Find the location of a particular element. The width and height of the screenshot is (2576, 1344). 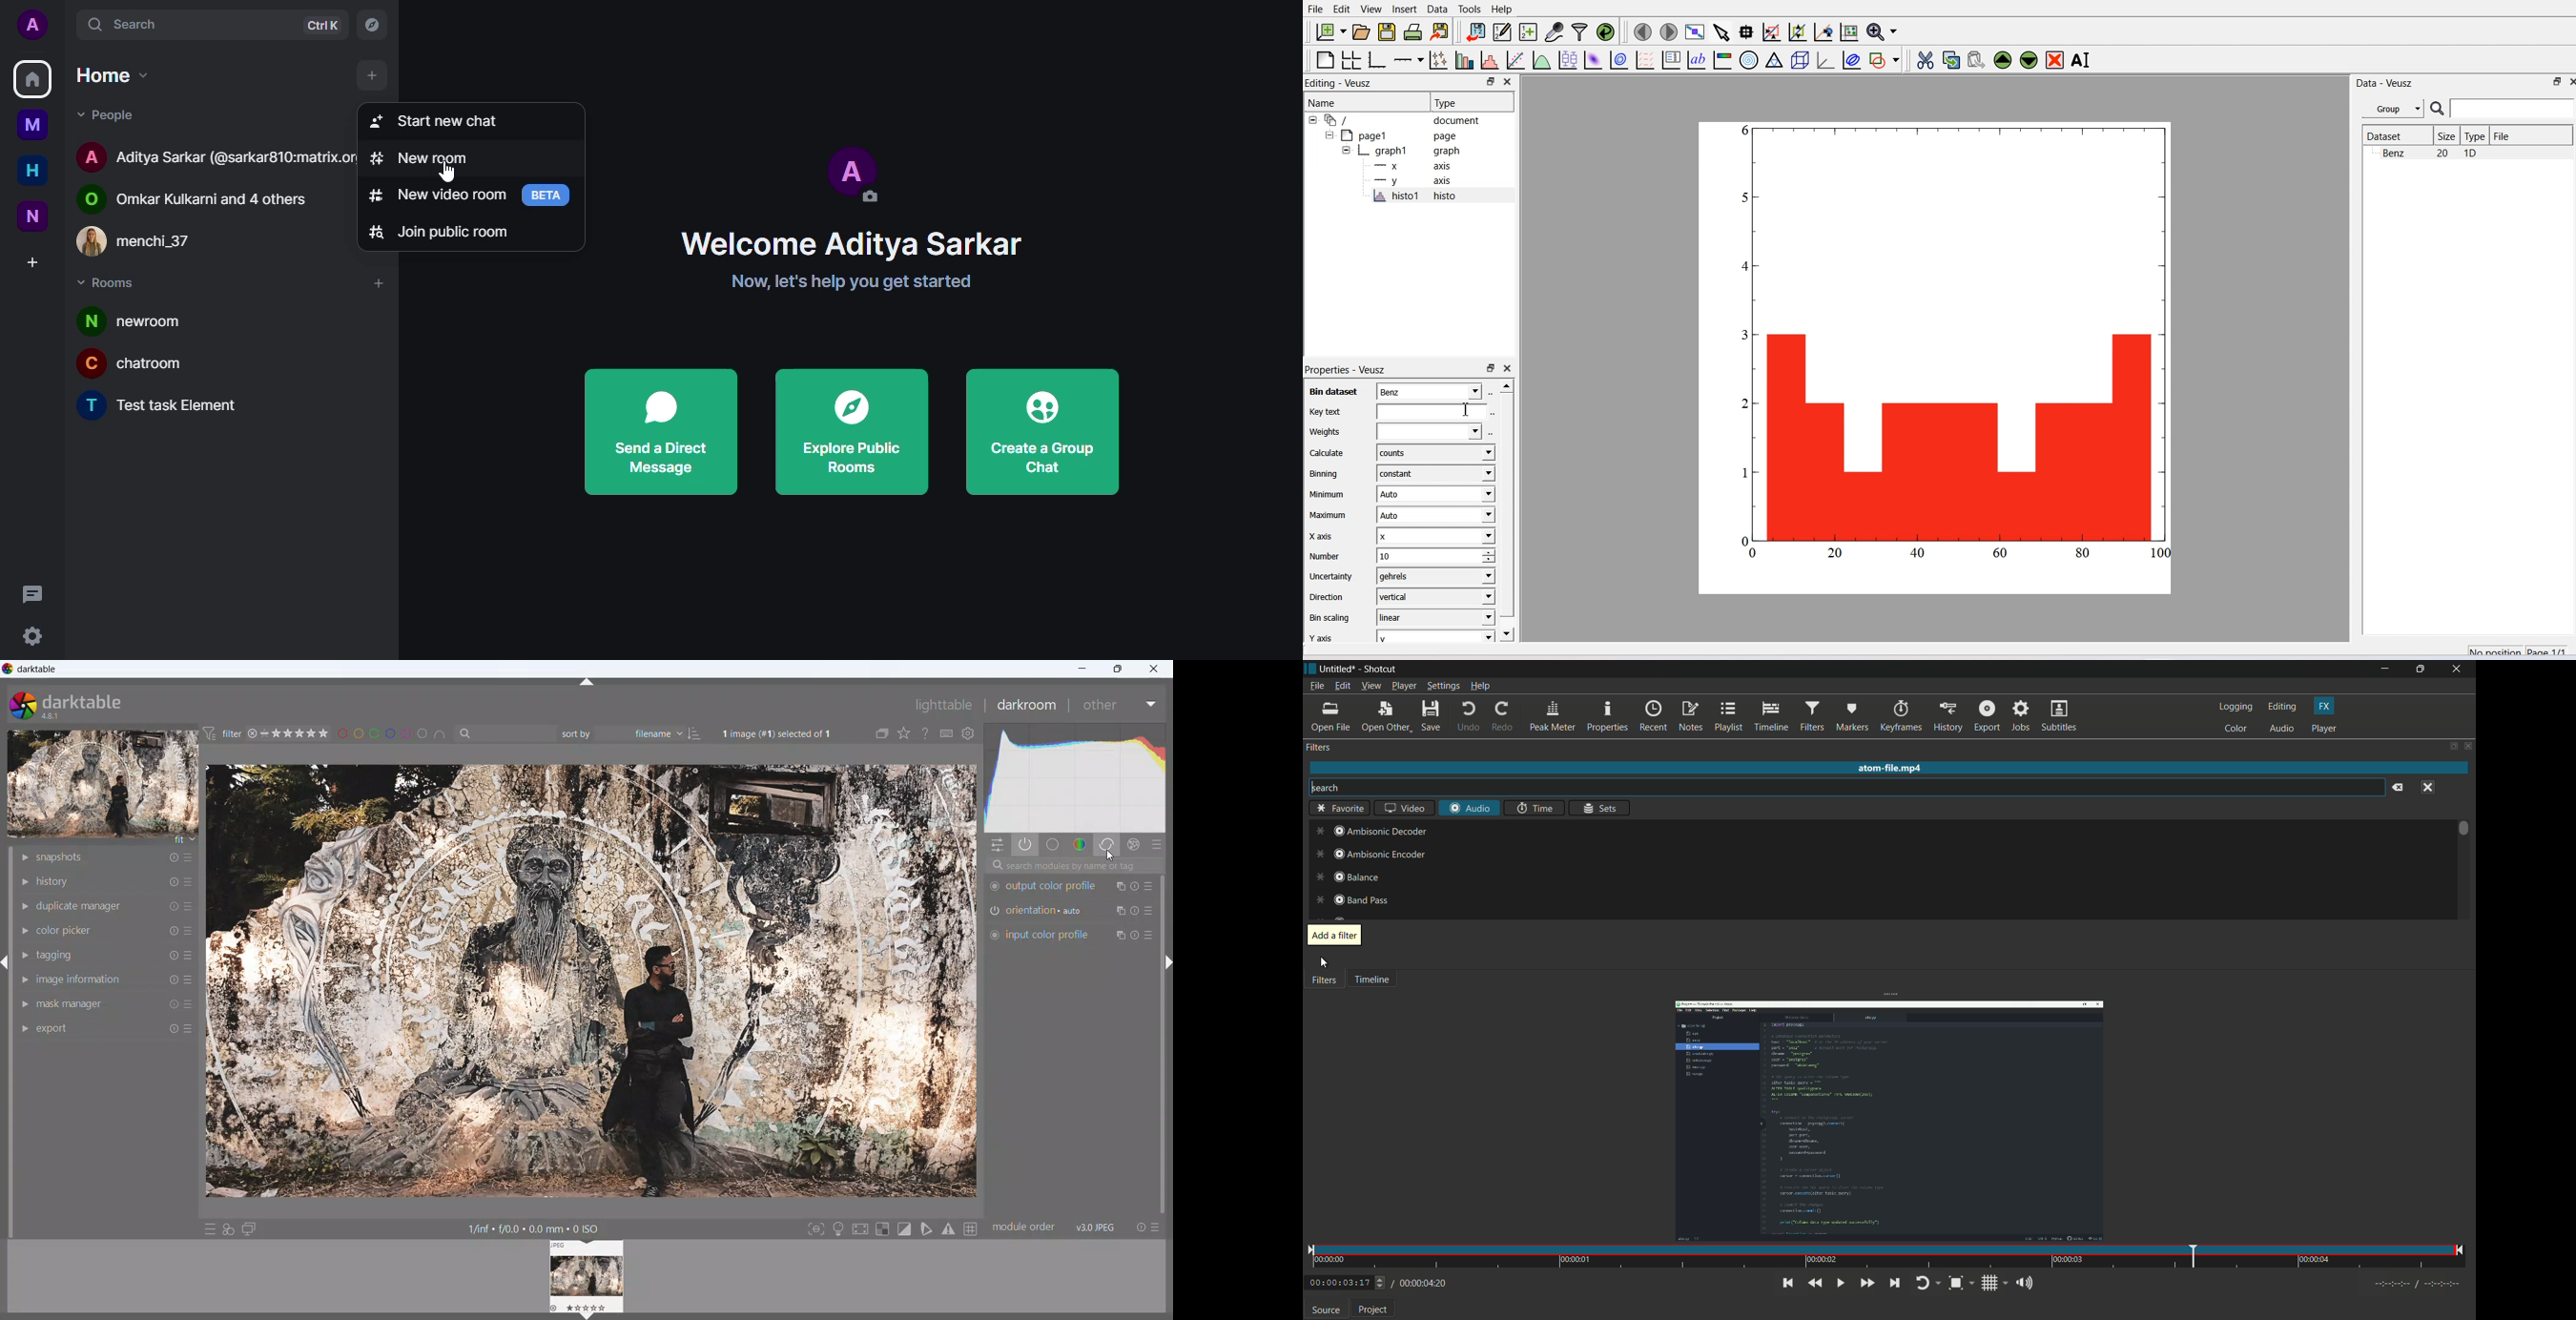

audio is located at coordinates (1468, 807).